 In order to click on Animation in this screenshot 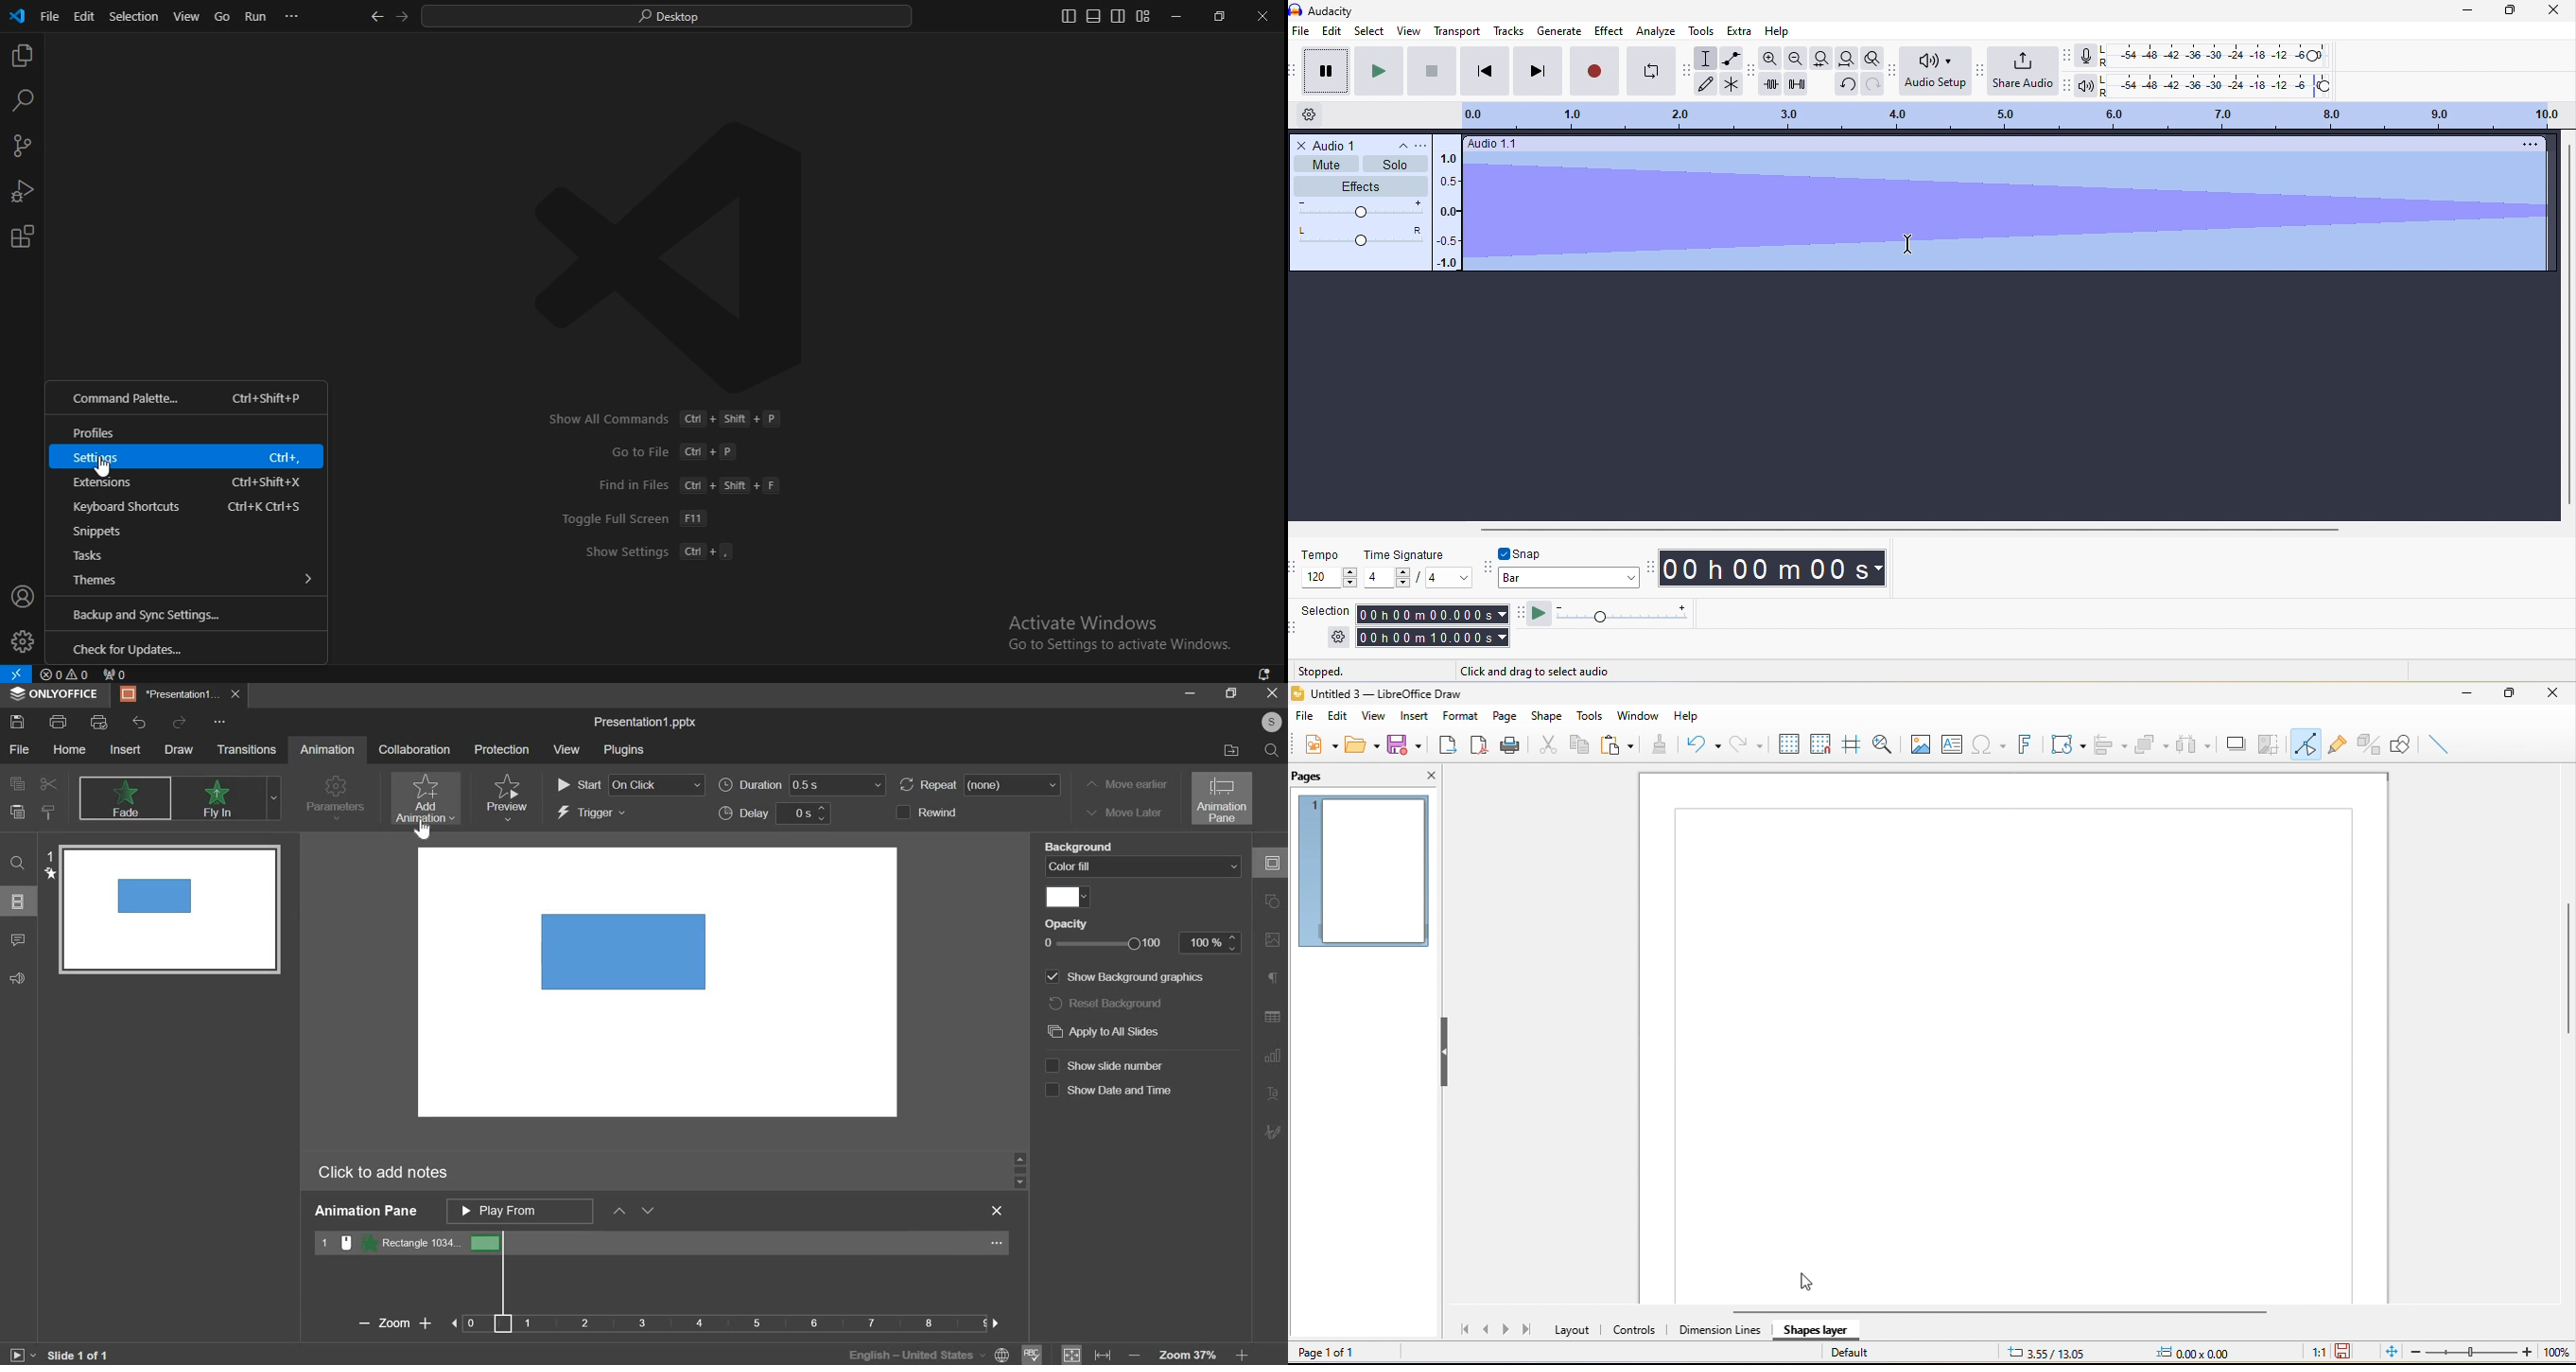, I will do `click(329, 751)`.